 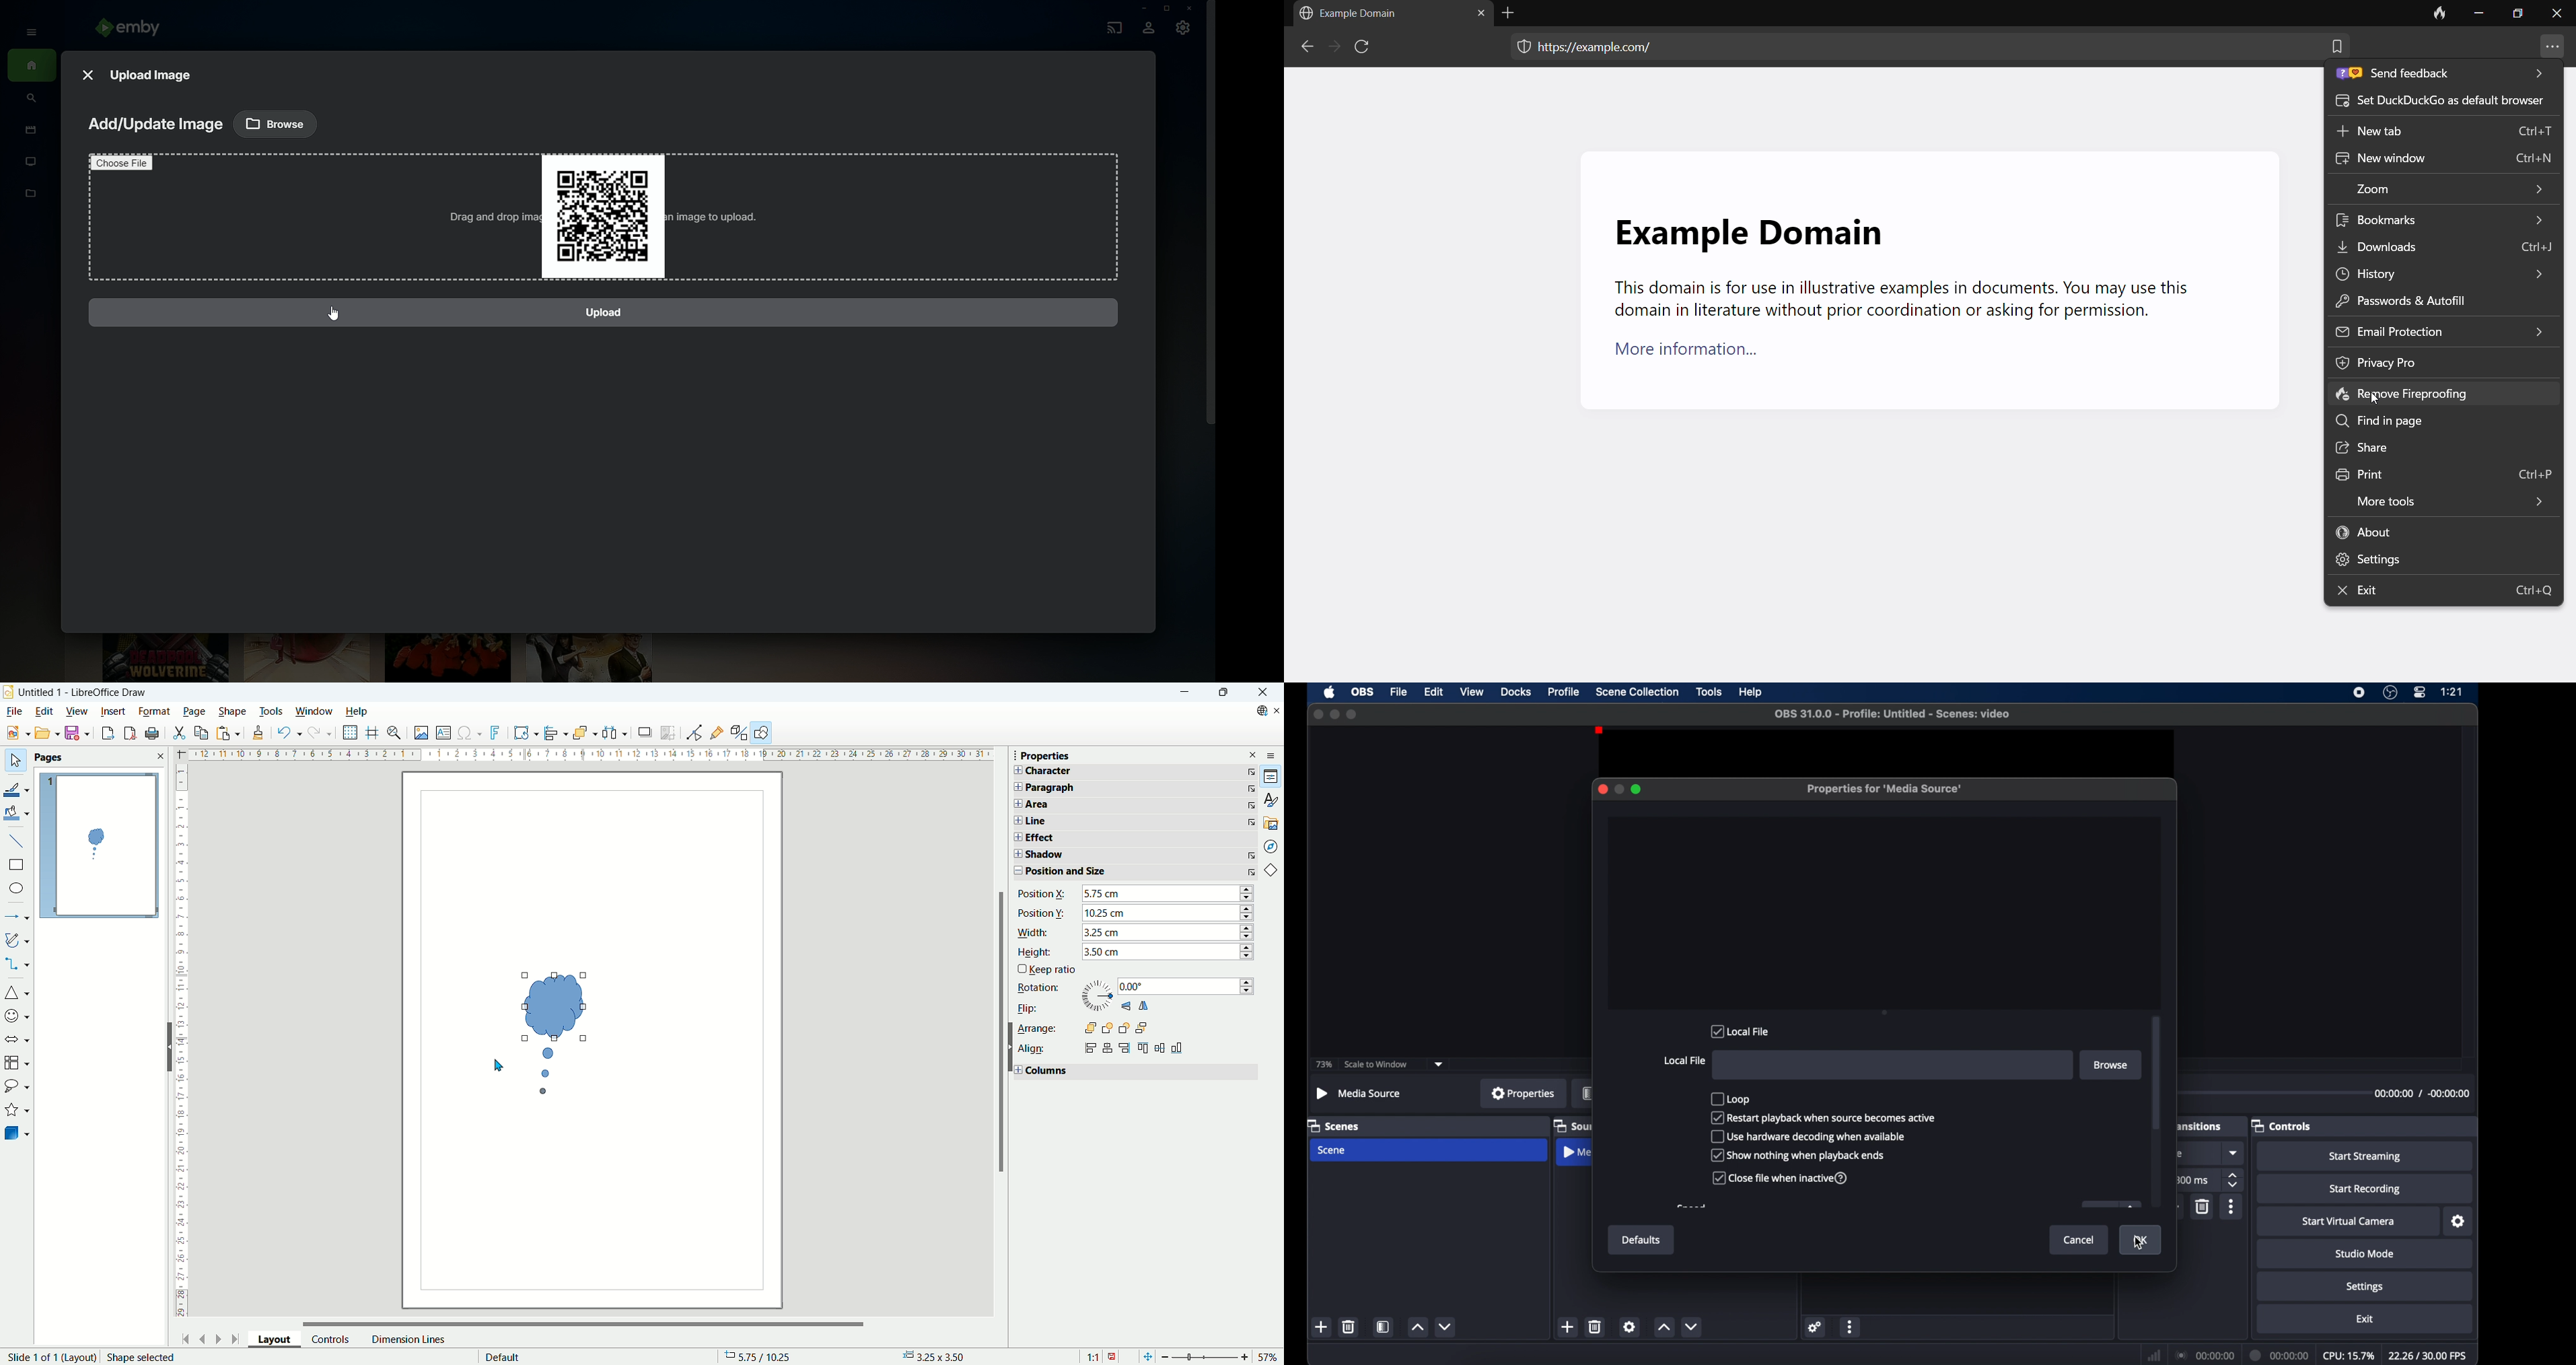 I want to click on Unchecked checkbox, so click(x=1022, y=969).